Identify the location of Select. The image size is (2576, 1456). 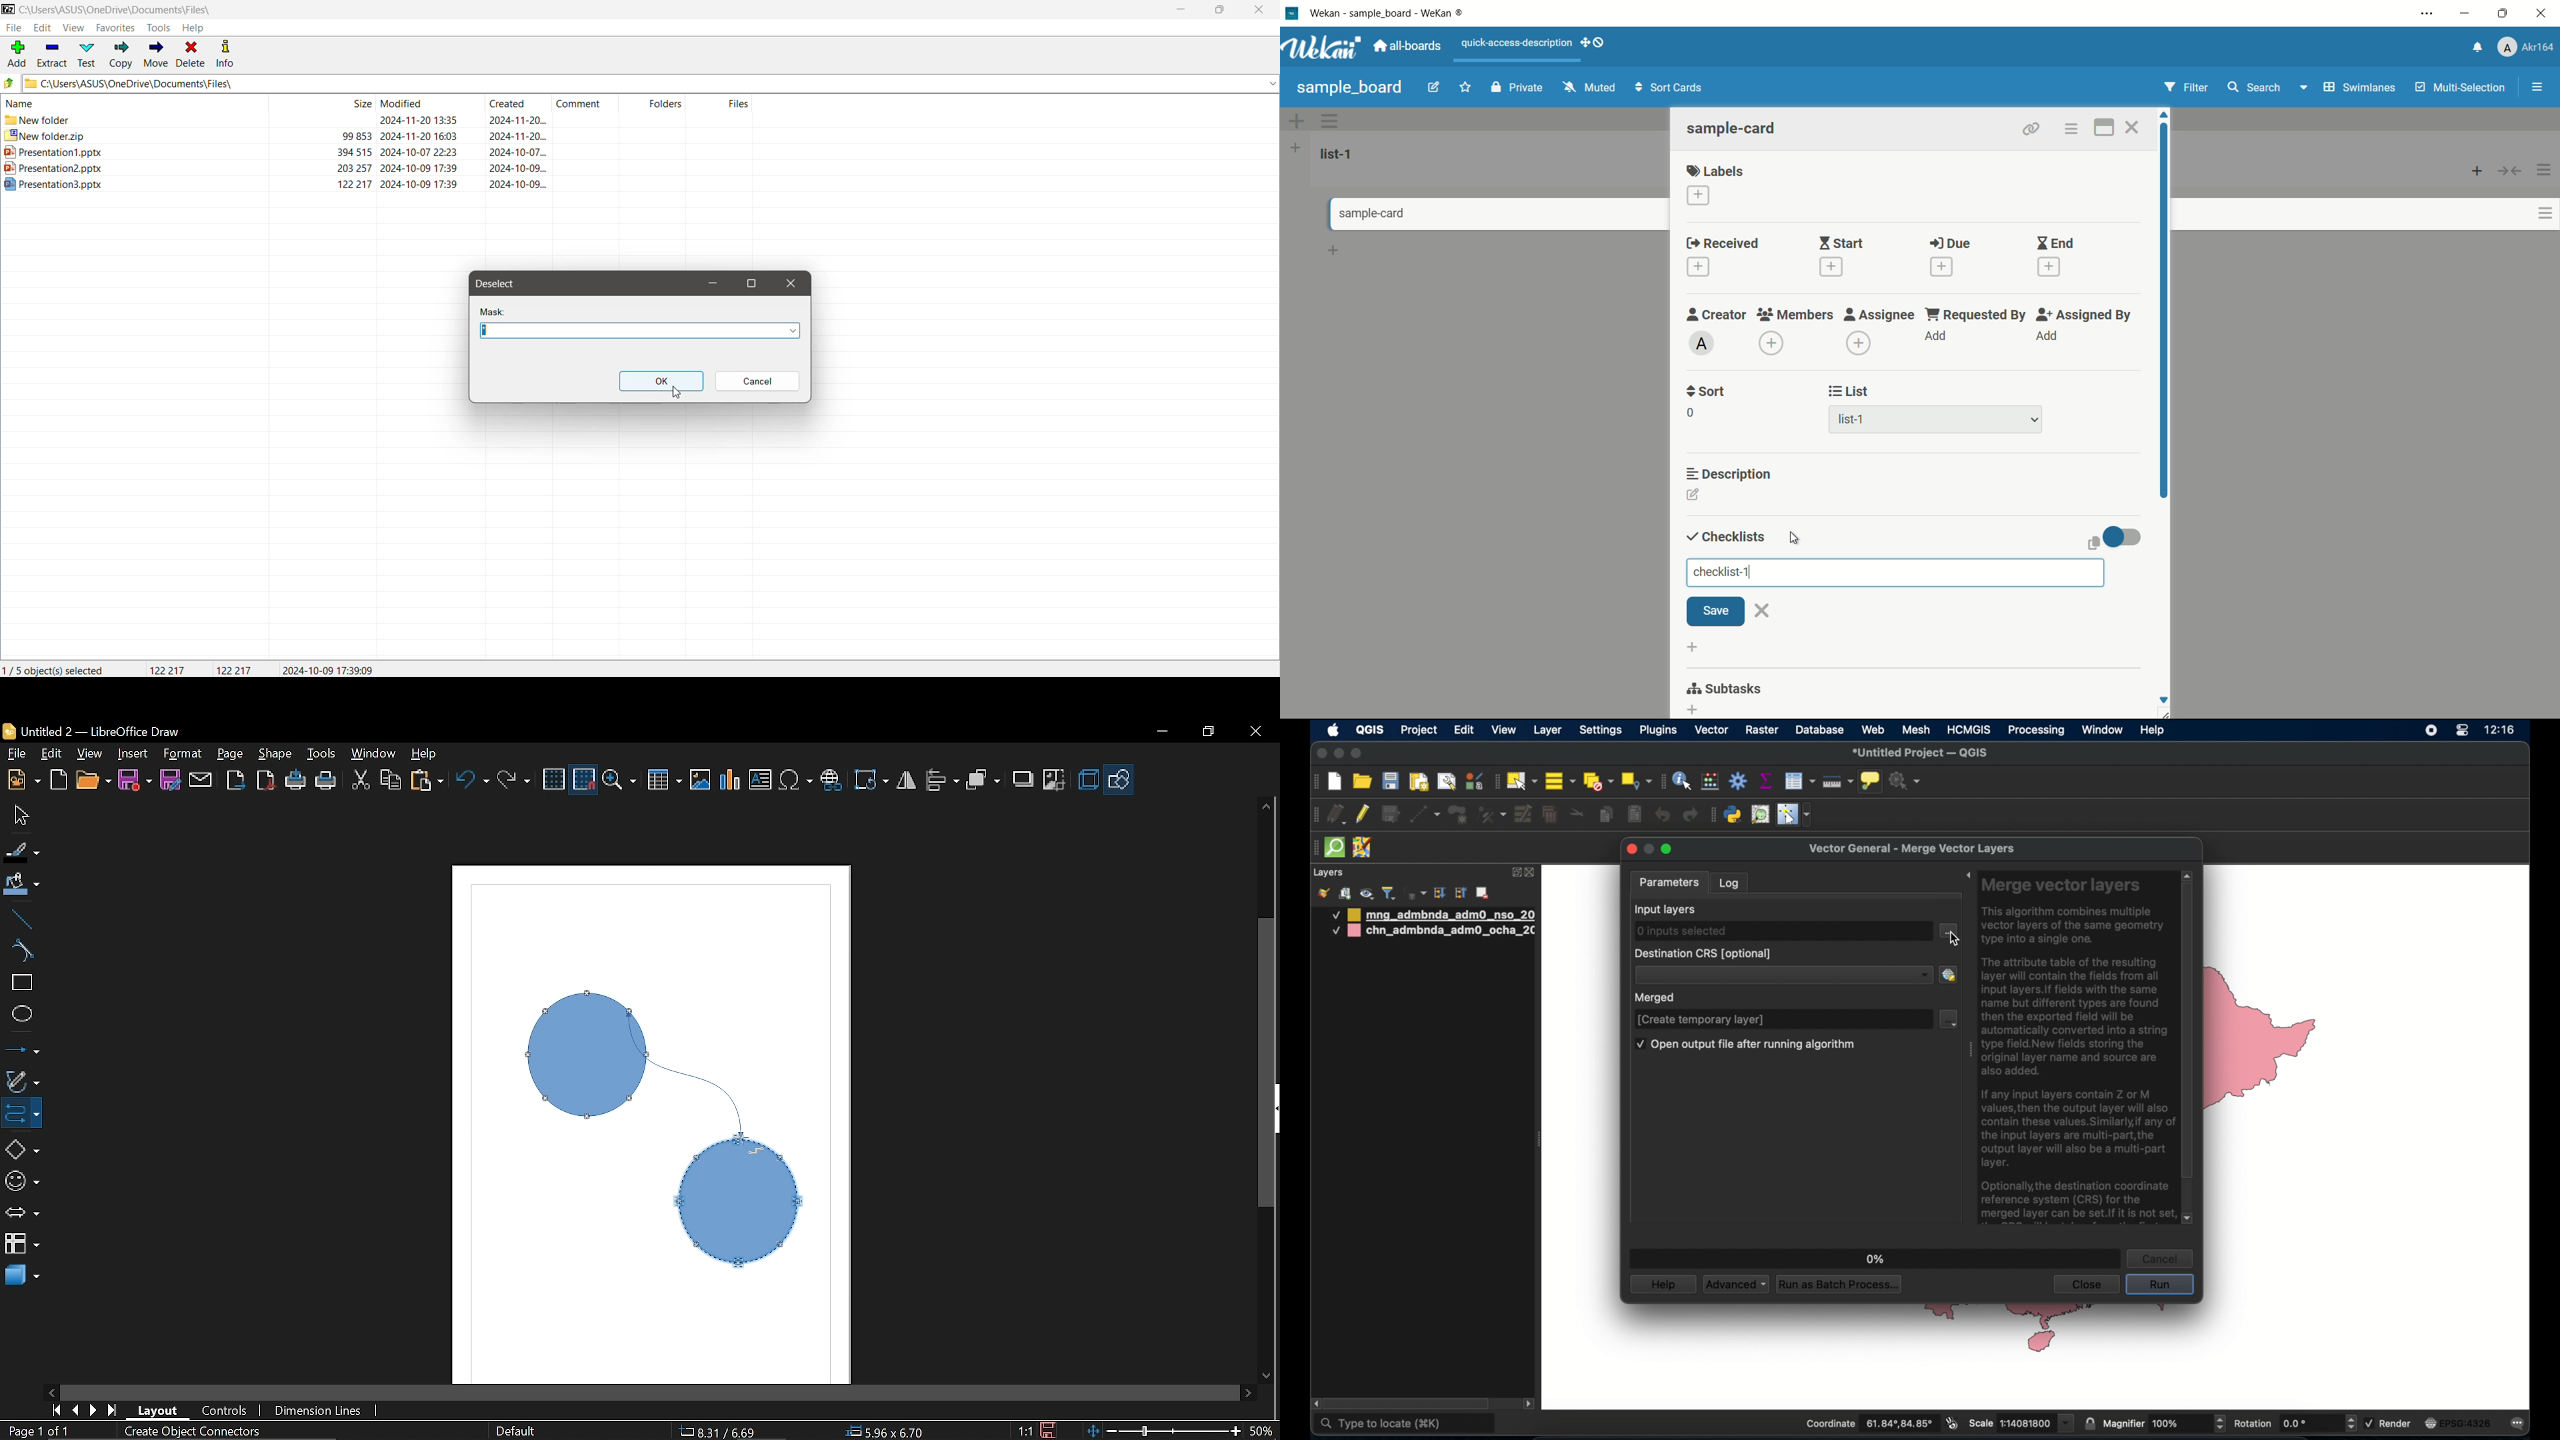
(22, 815).